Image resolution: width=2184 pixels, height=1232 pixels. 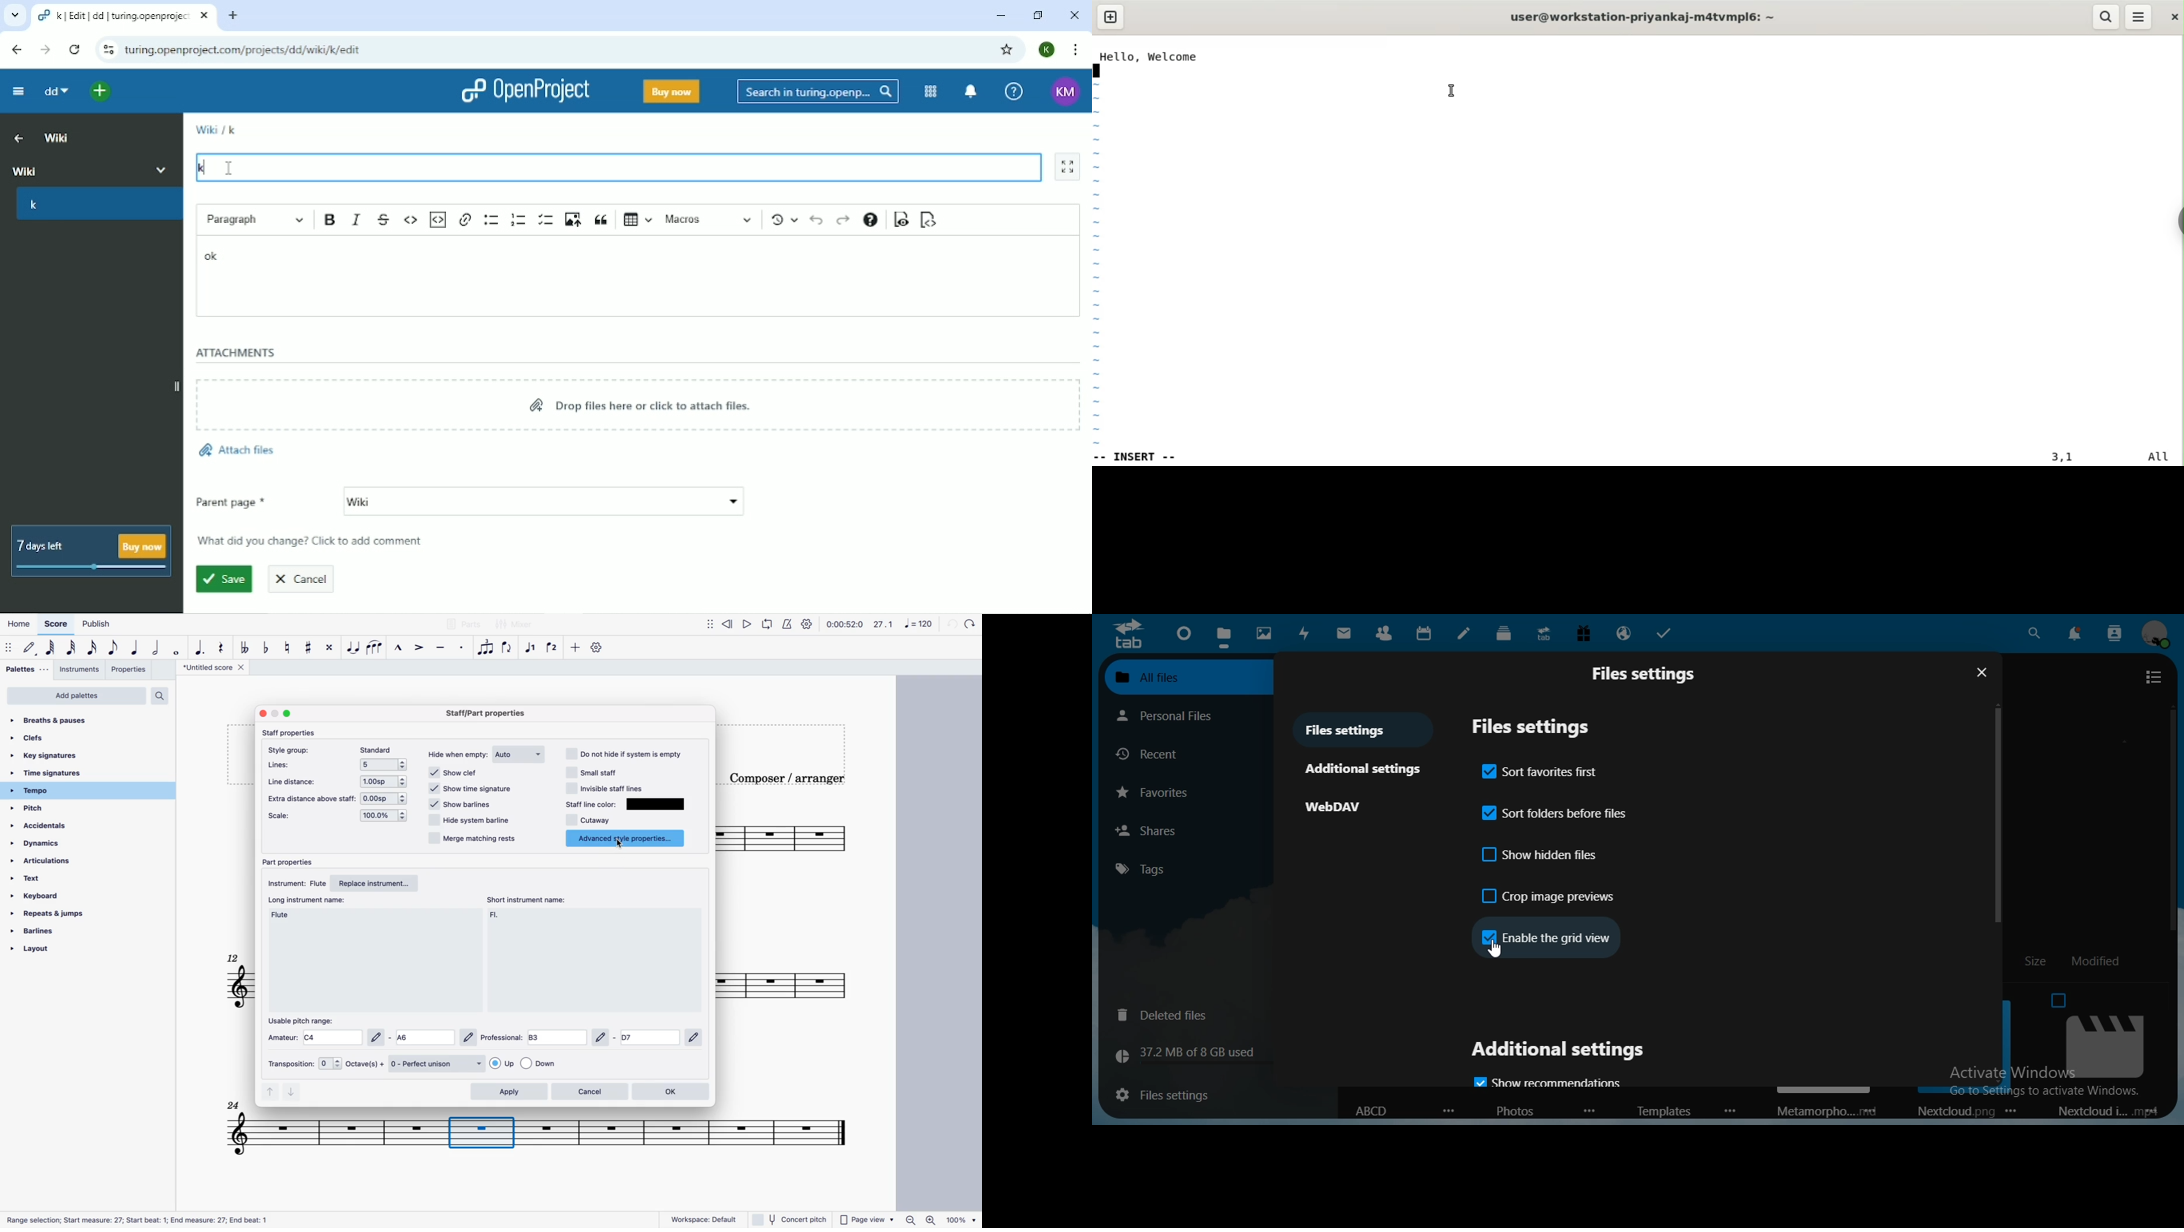 What do you see at coordinates (495, 917) in the screenshot?
I see `short instrument name` at bounding box center [495, 917].